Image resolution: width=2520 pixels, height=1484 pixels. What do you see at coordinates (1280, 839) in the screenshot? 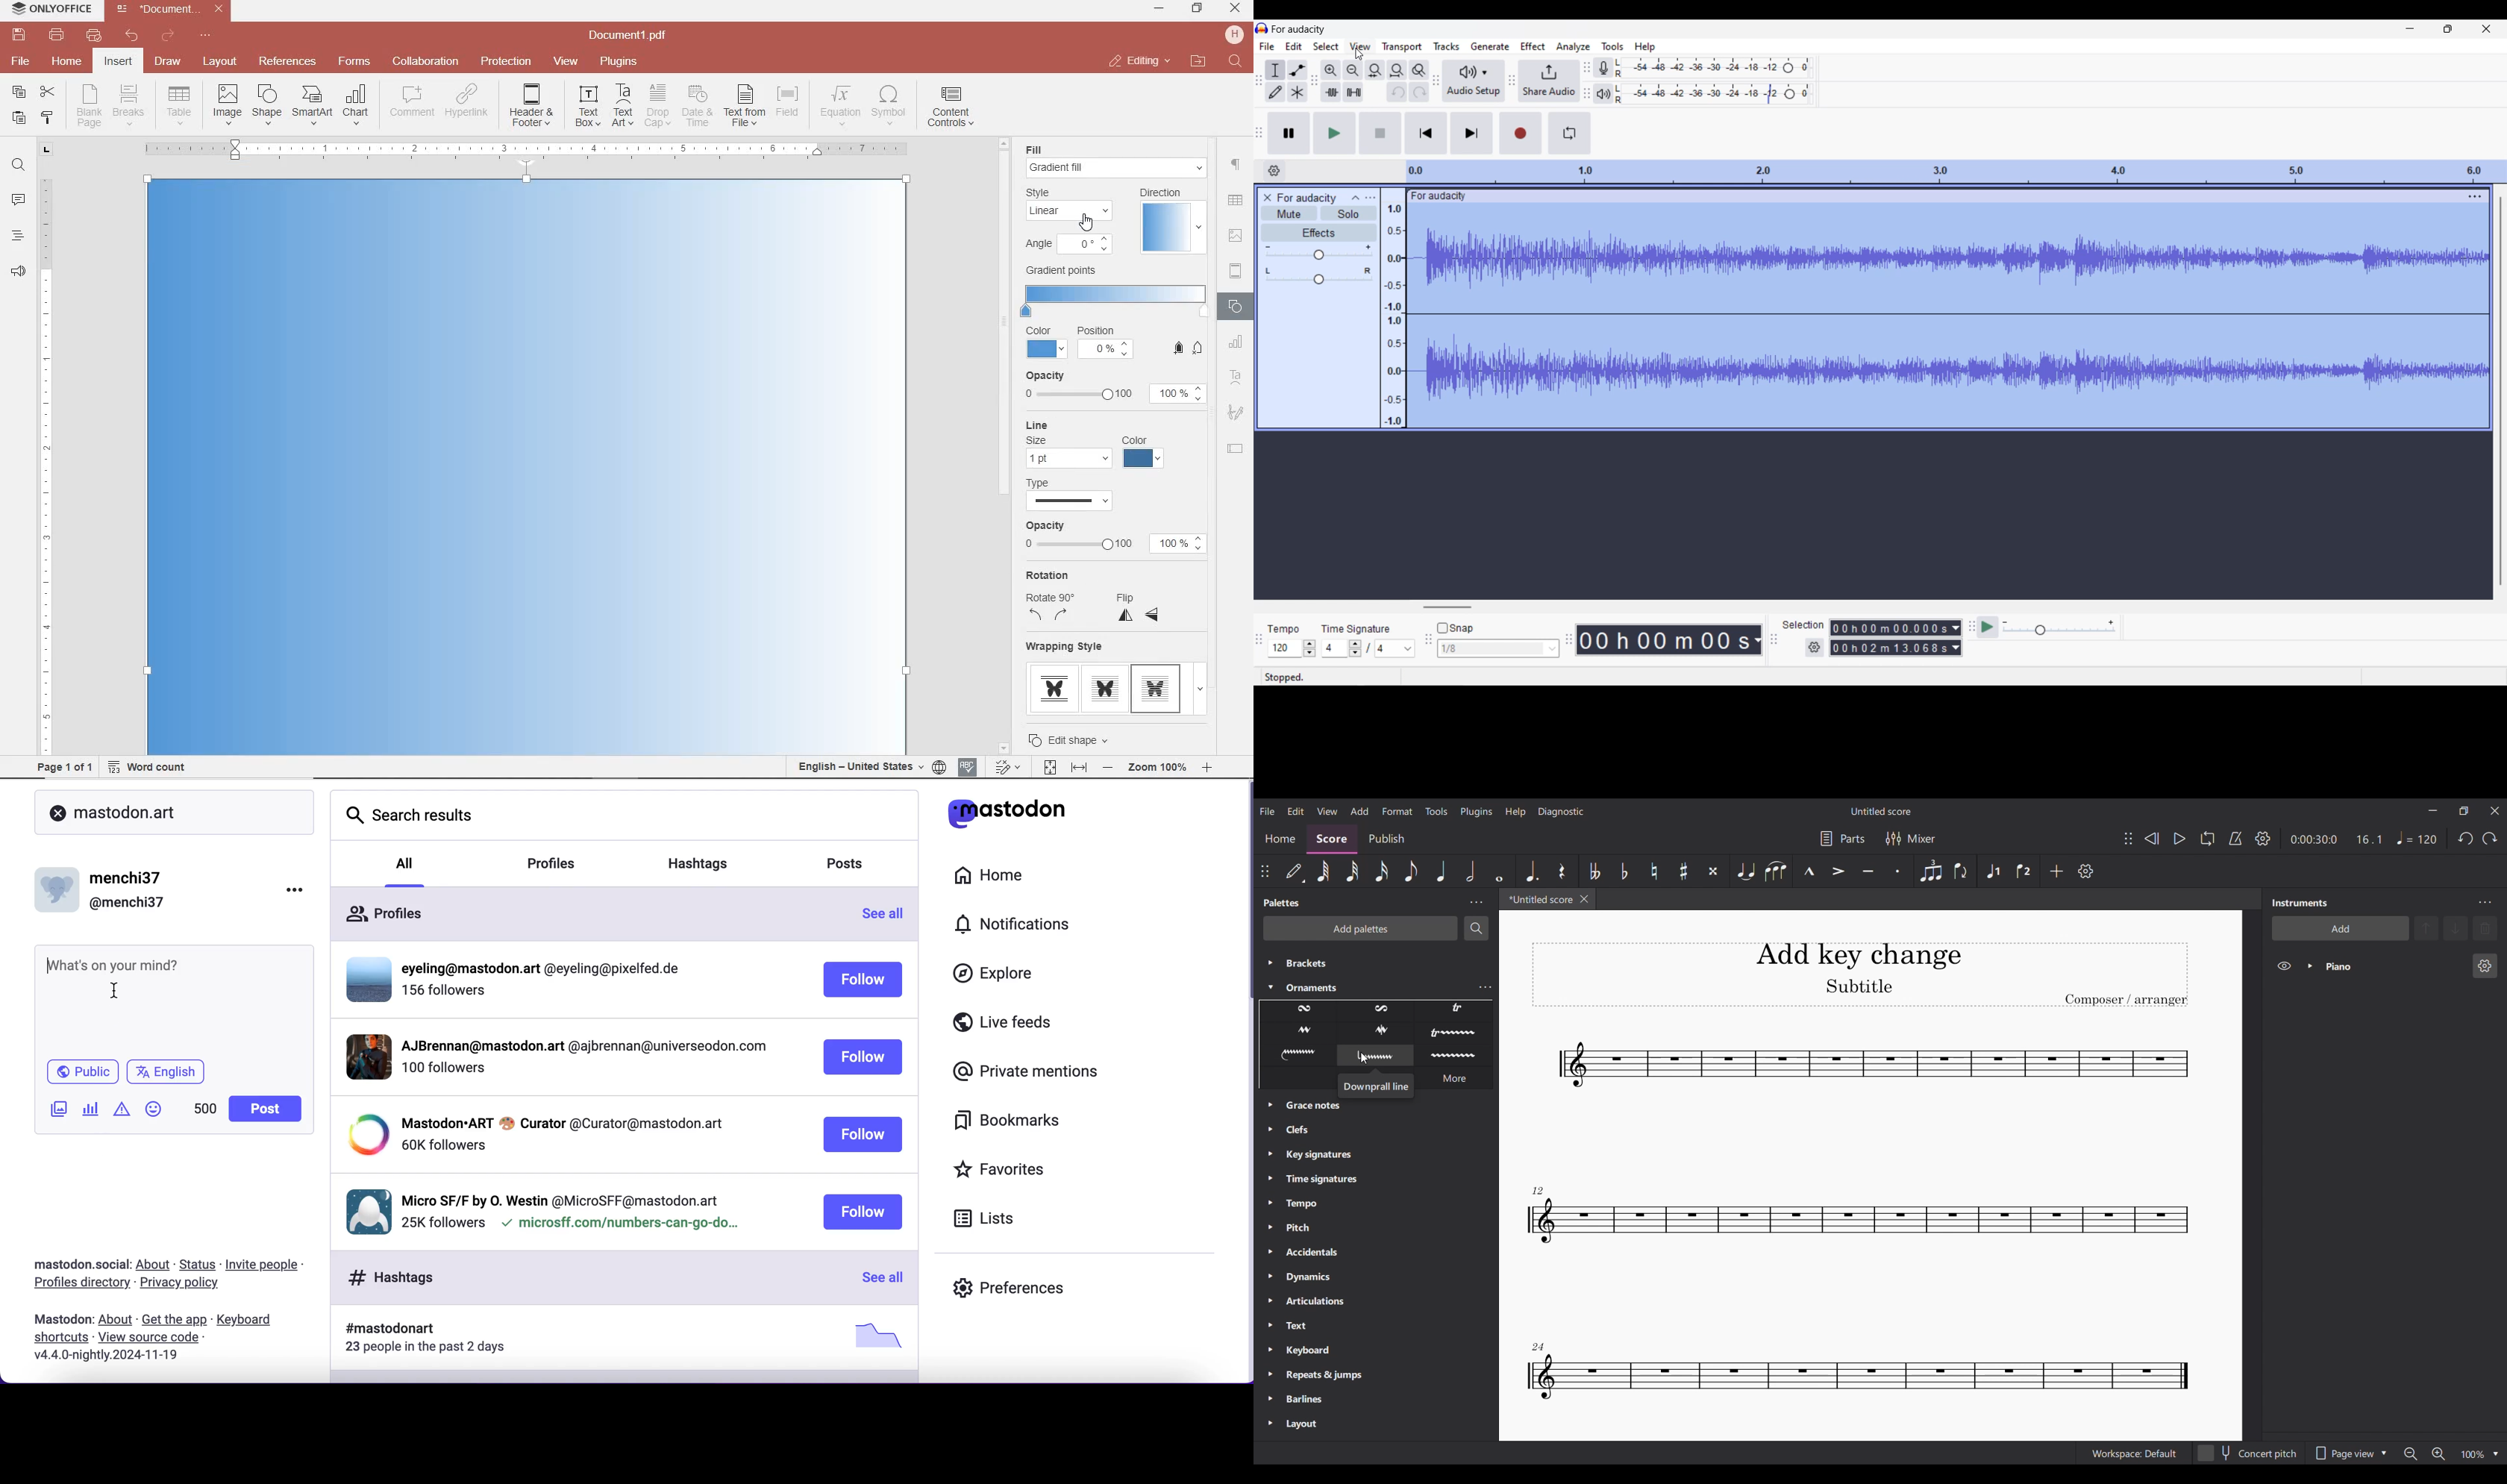
I see `Home section` at bounding box center [1280, 839].